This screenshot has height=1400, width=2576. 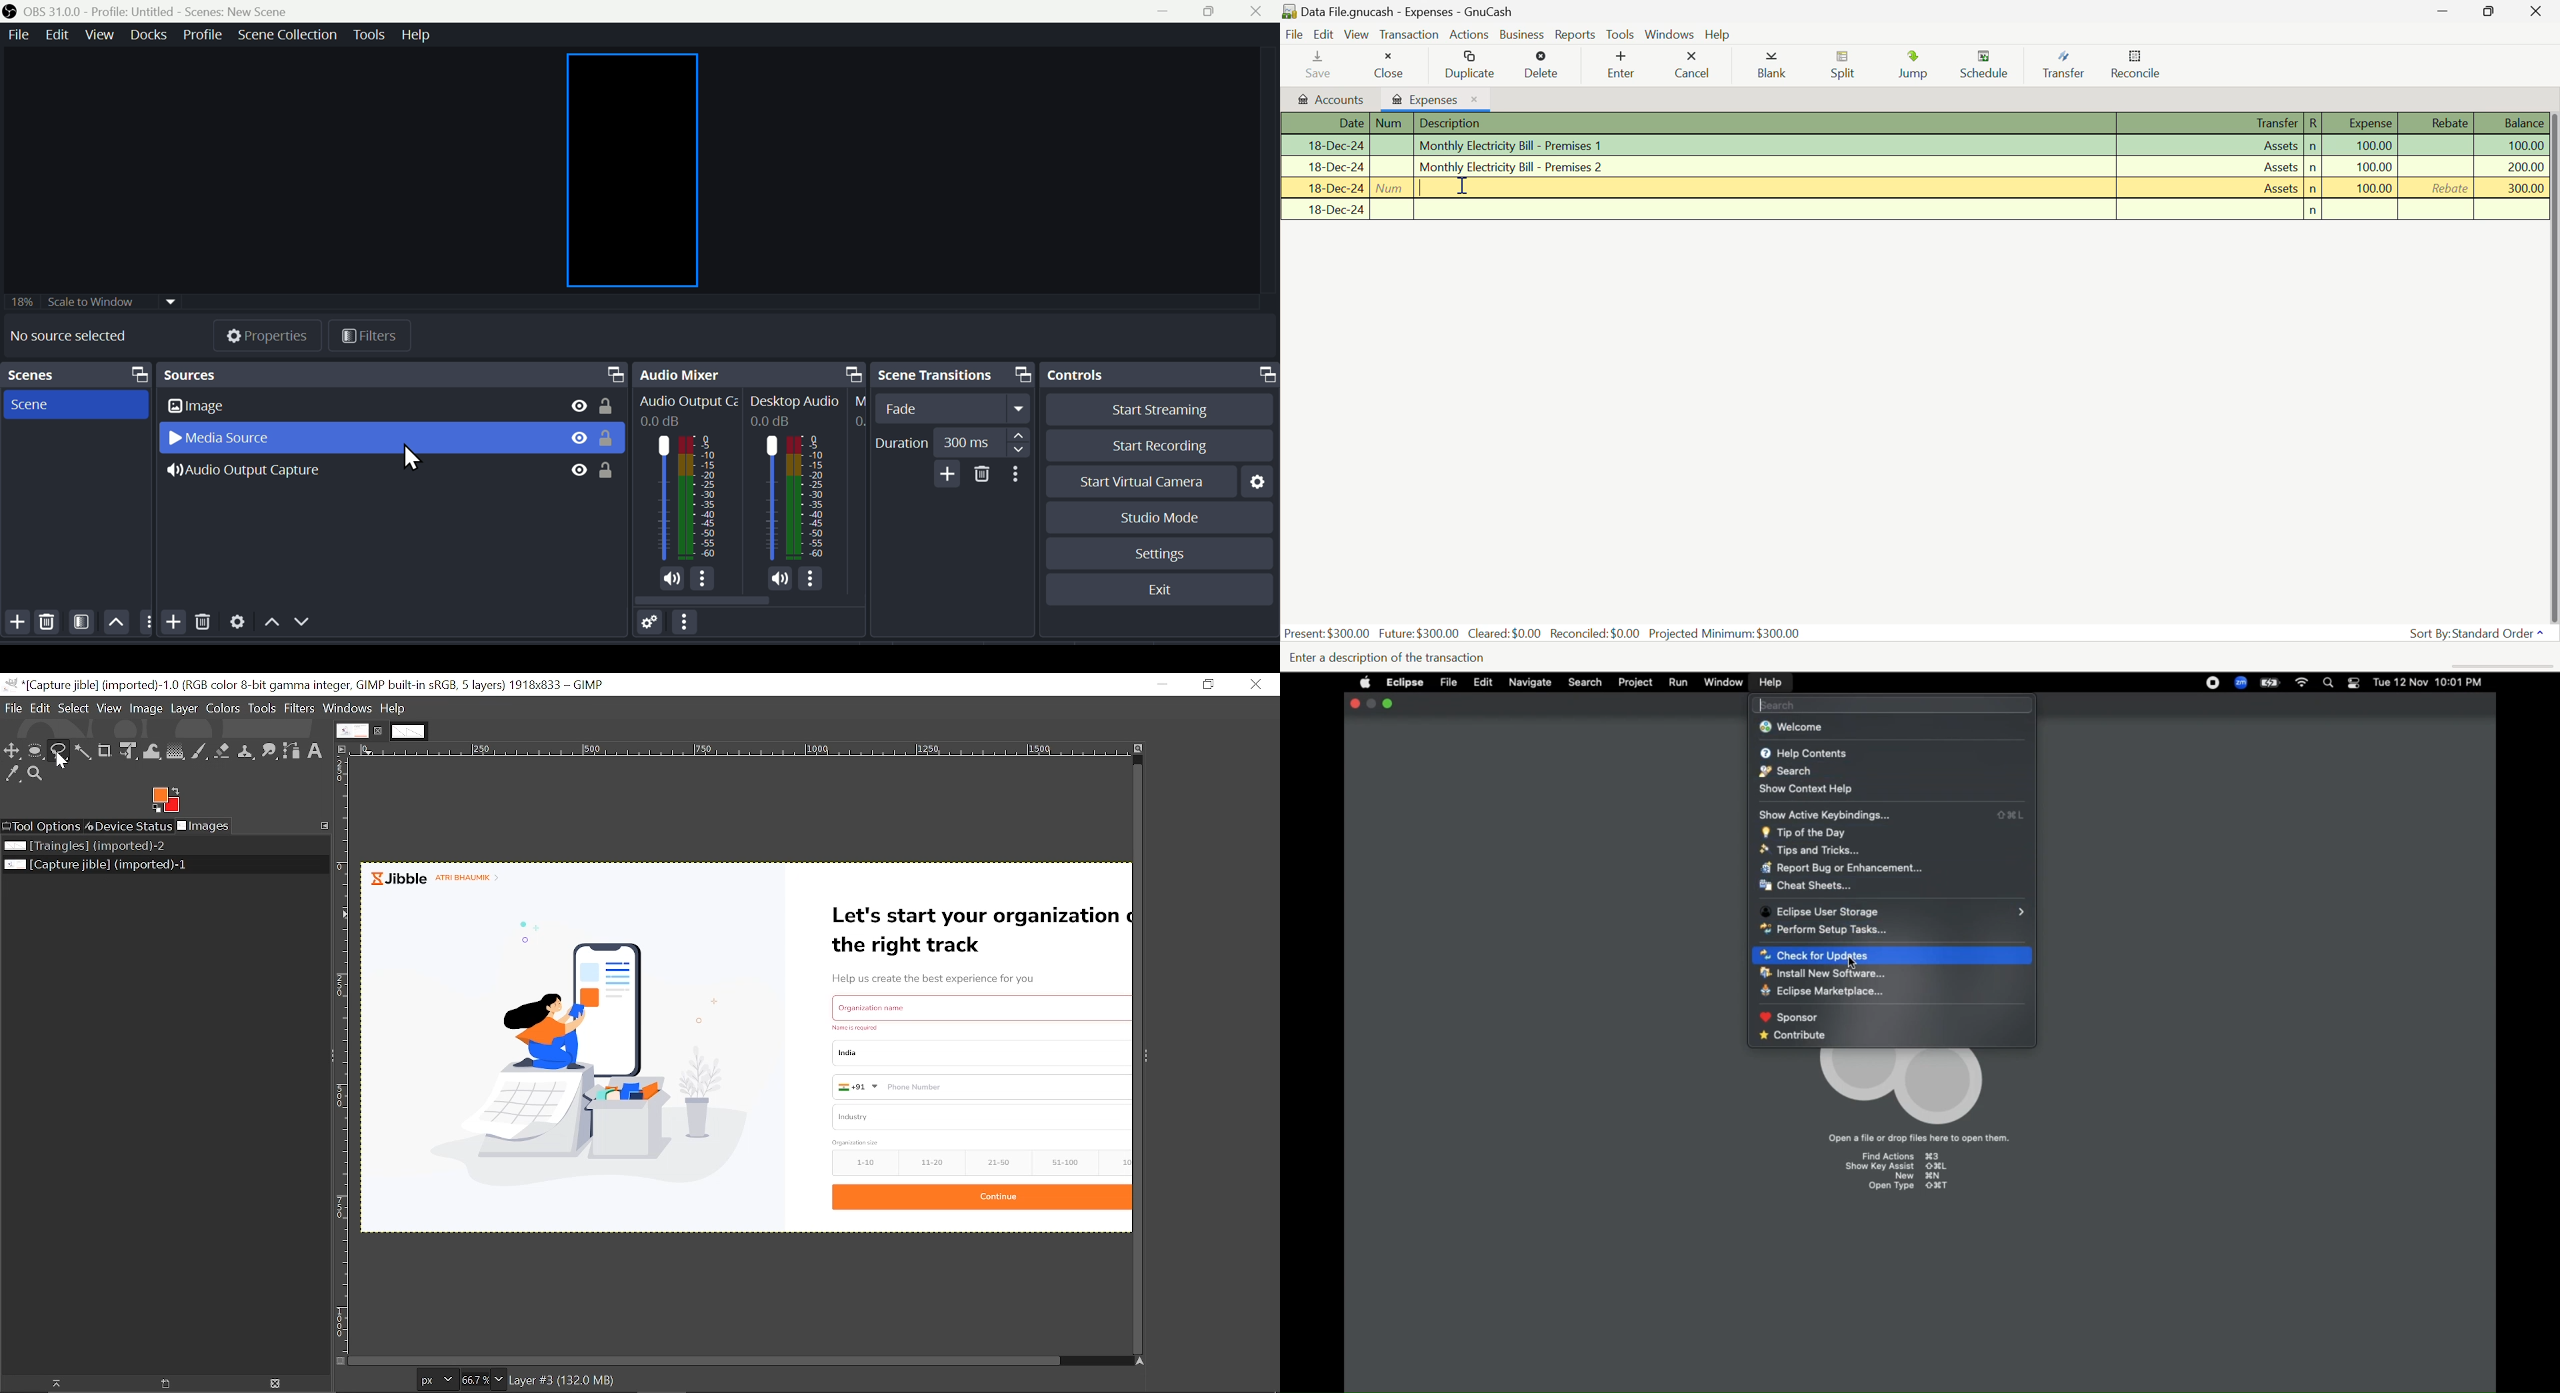 I want to click on Delete, so click(x=203, y=627).